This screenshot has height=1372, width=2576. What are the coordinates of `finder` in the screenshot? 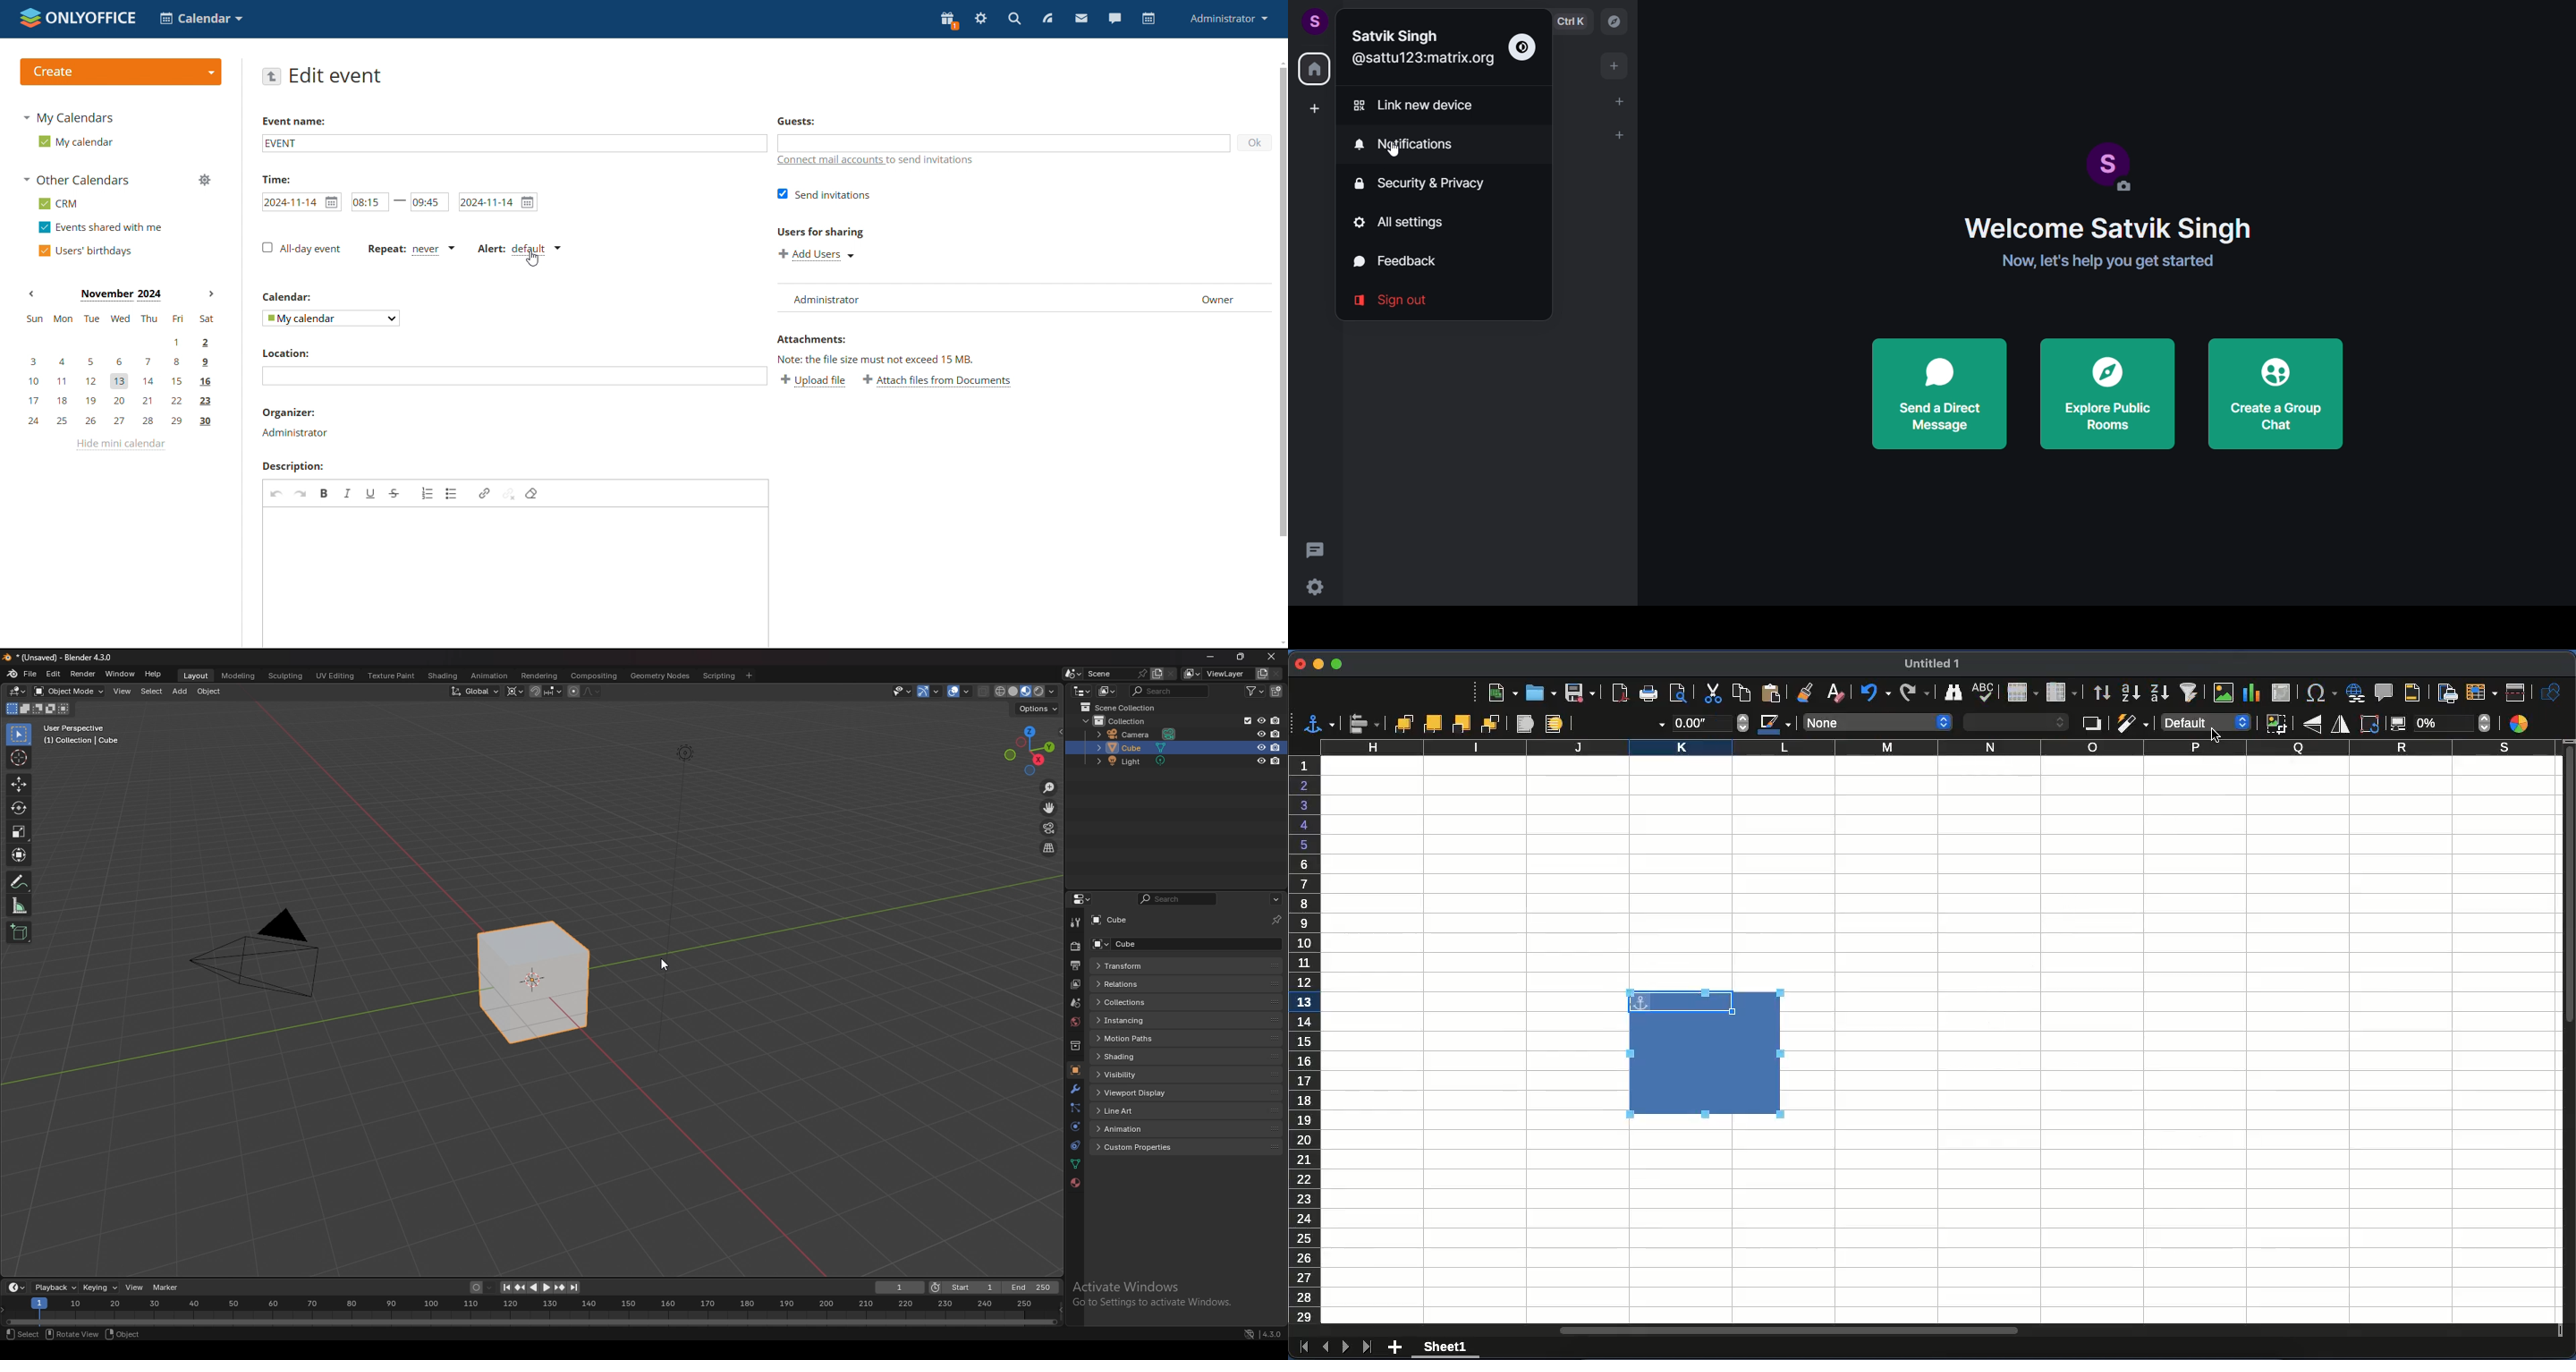 It's located at (1952, 692).